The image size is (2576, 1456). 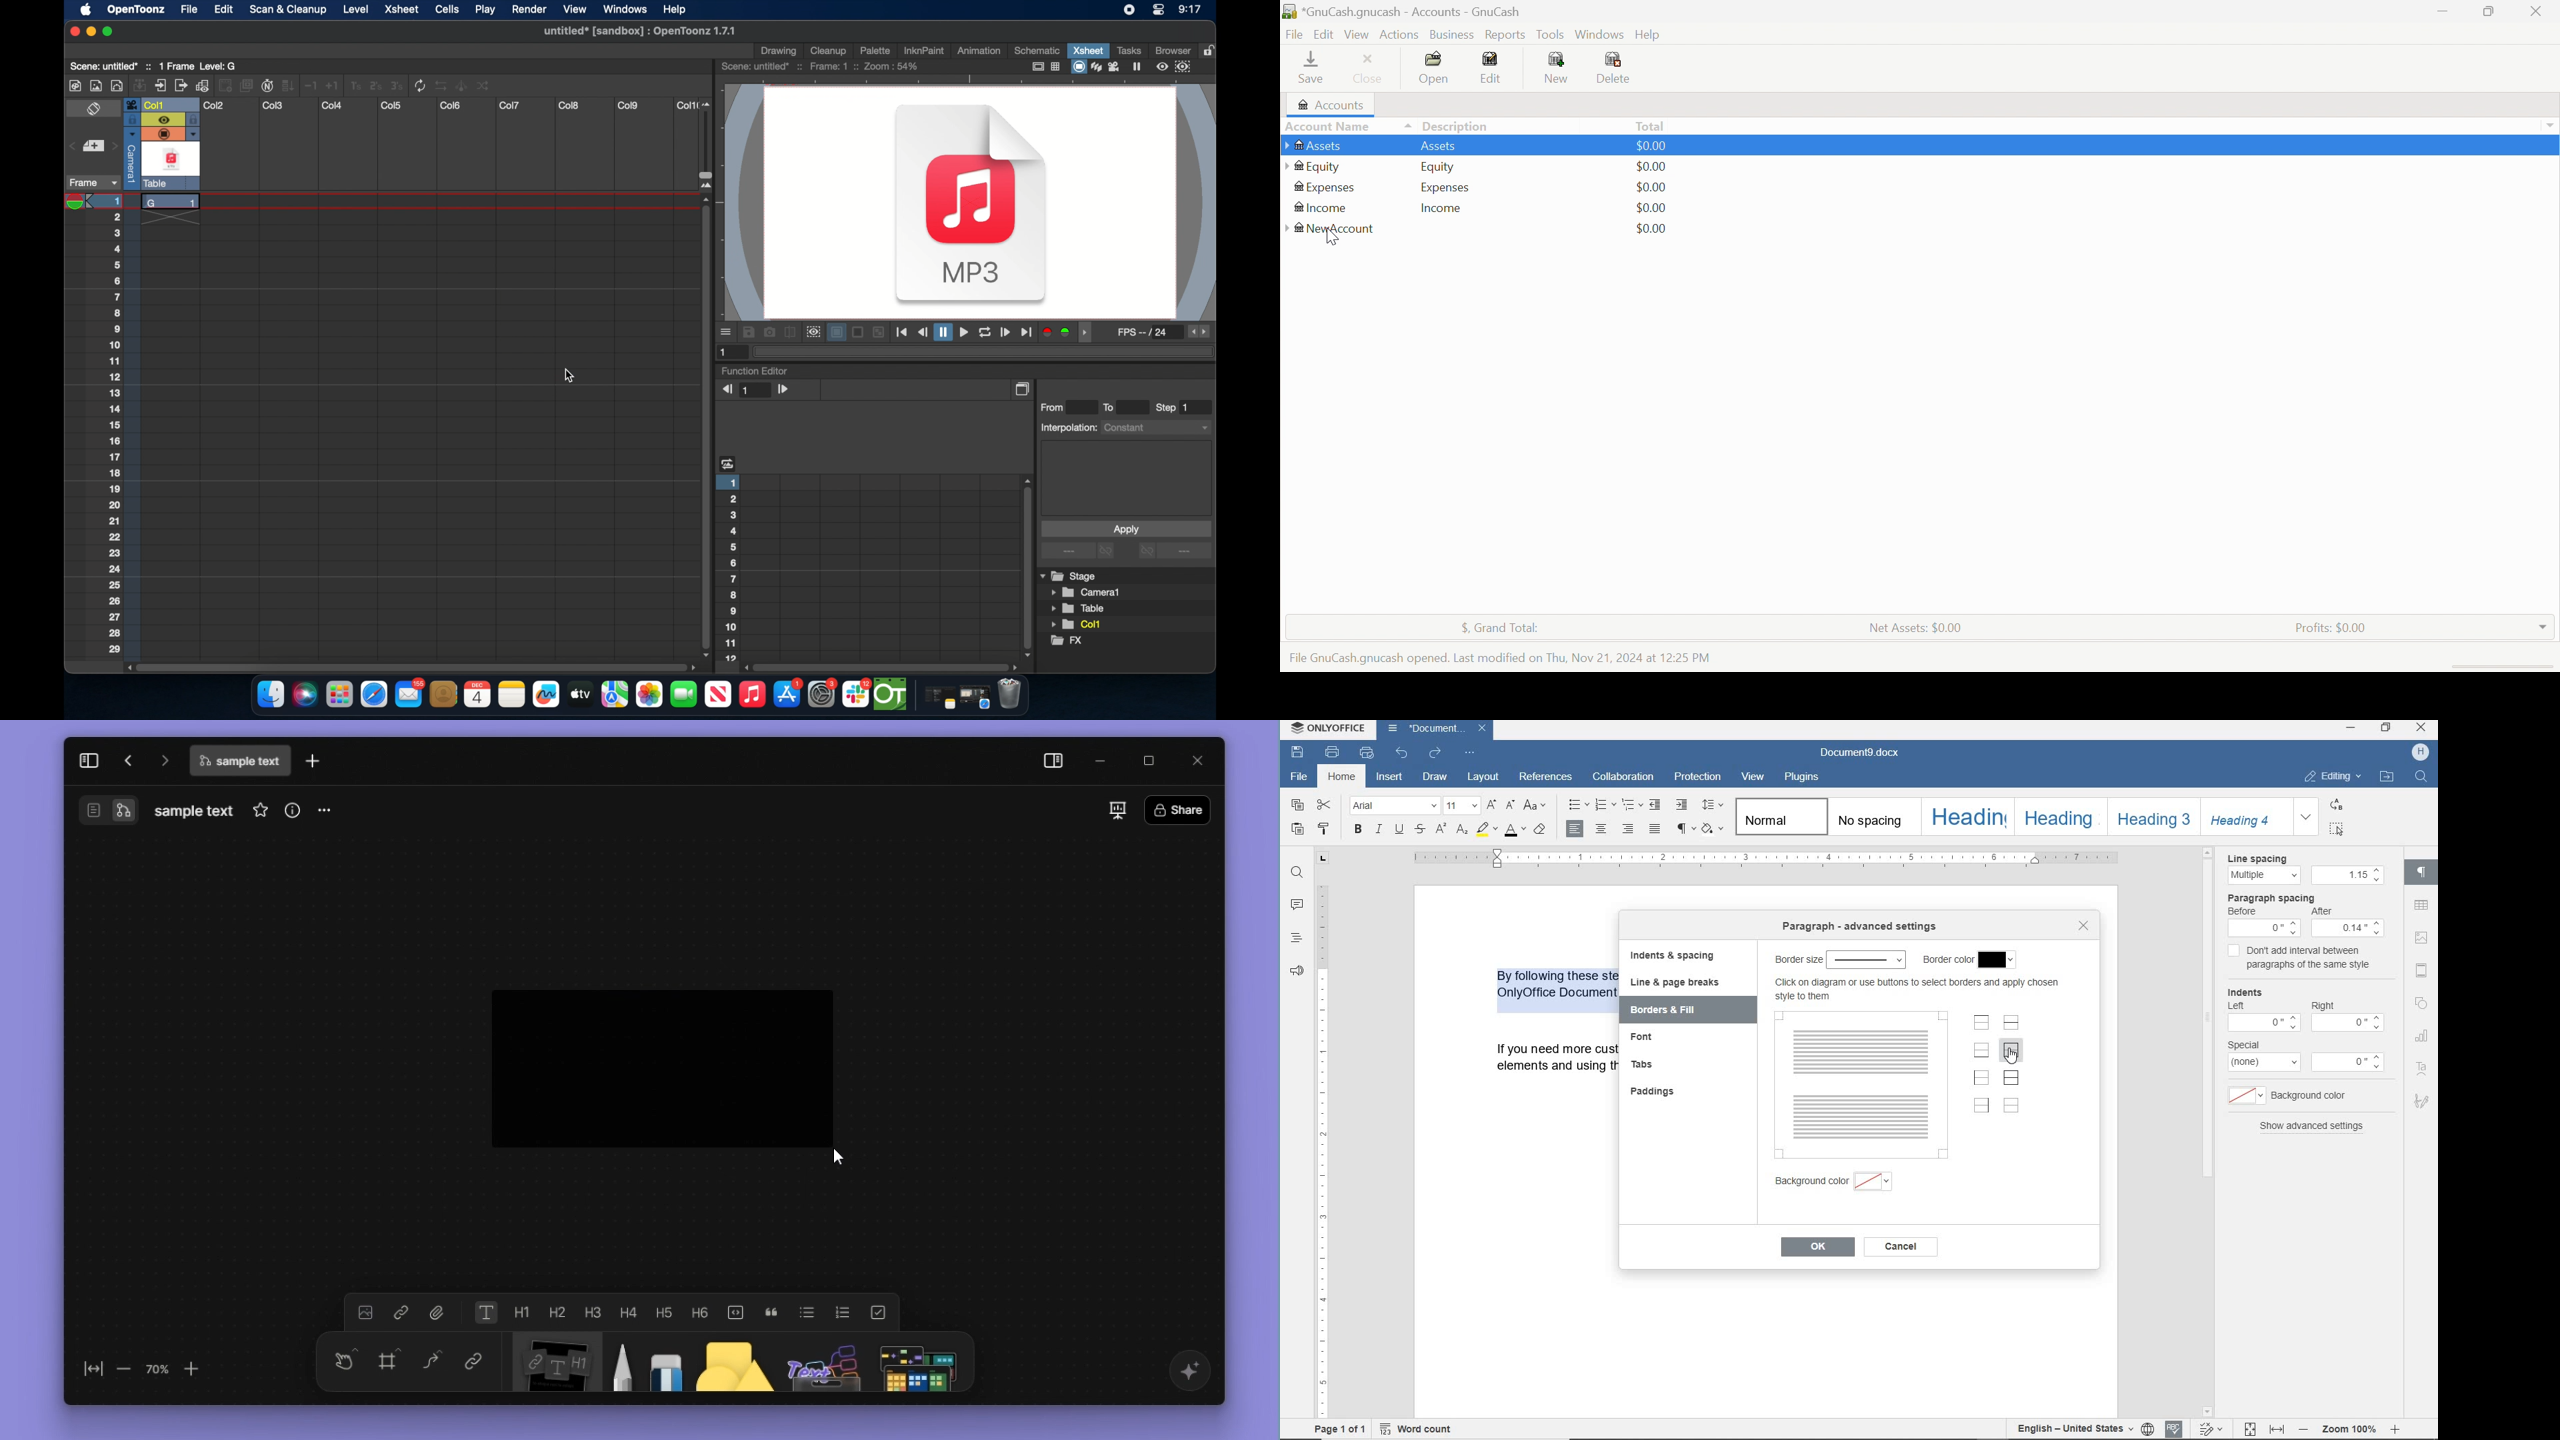 I want to click on maximize, so click(x=109, y=31).